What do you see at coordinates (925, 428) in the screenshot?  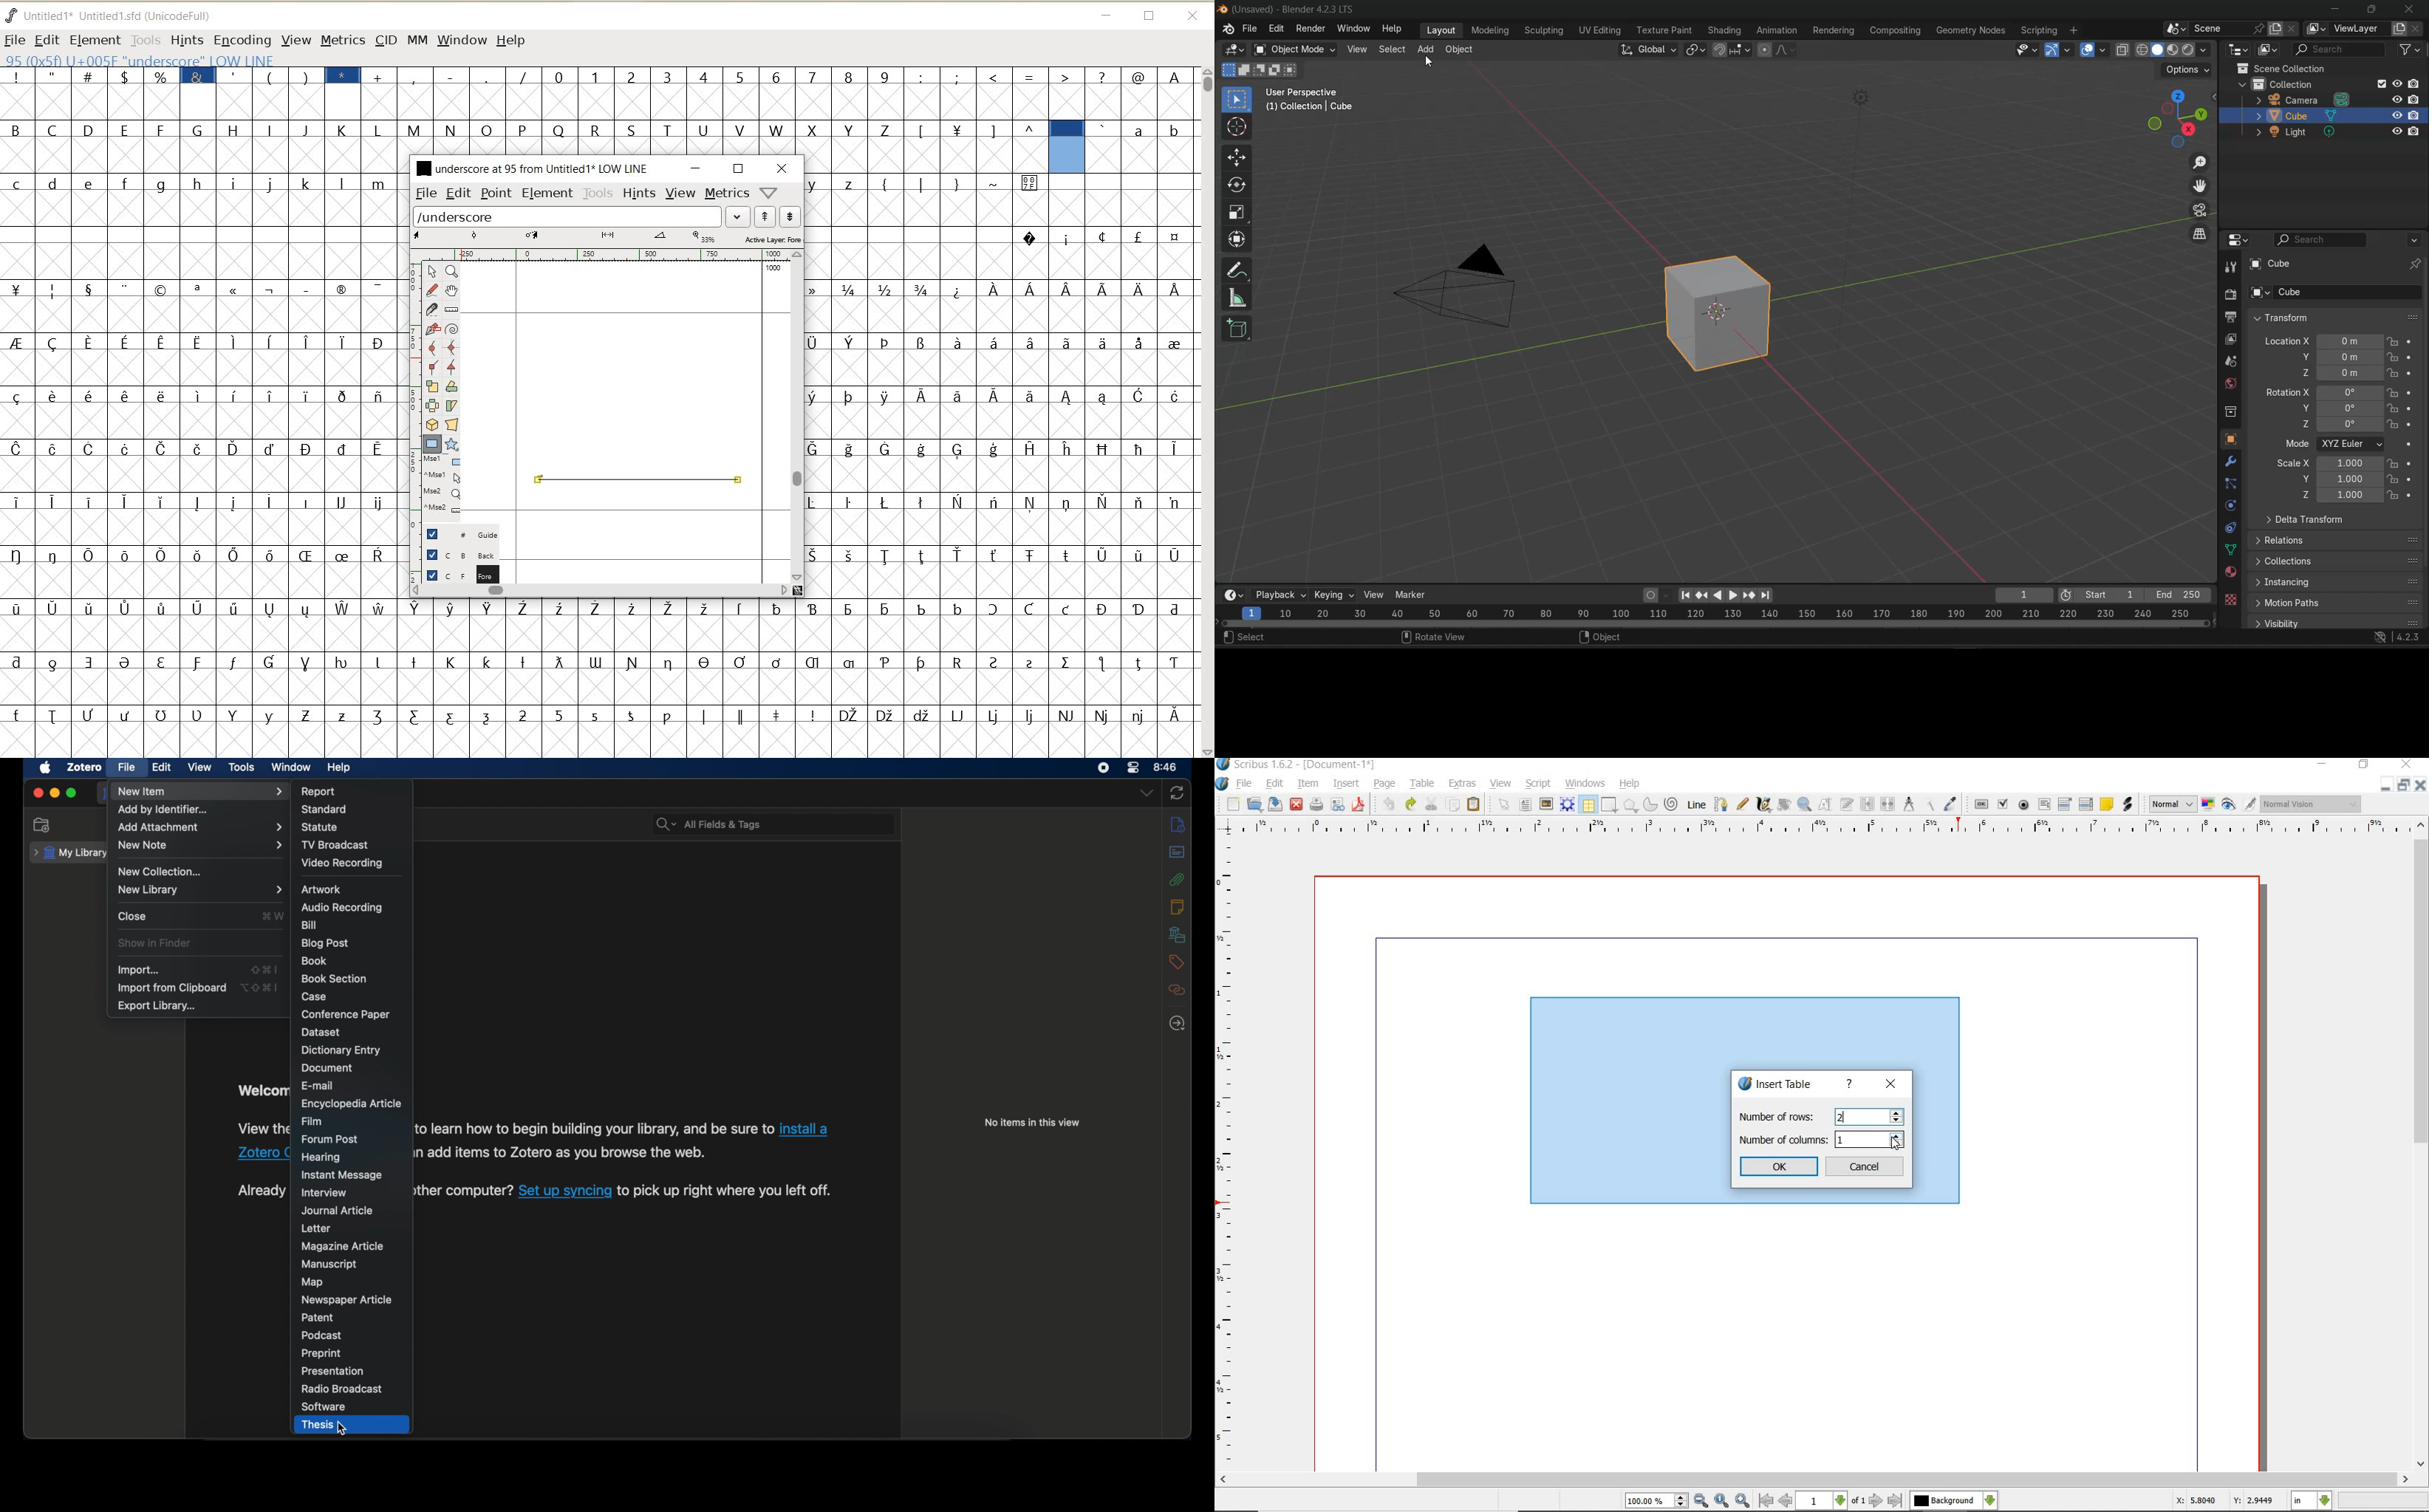 I see `GLYPHY CHARACTERS` at bounding box center [925, 428].